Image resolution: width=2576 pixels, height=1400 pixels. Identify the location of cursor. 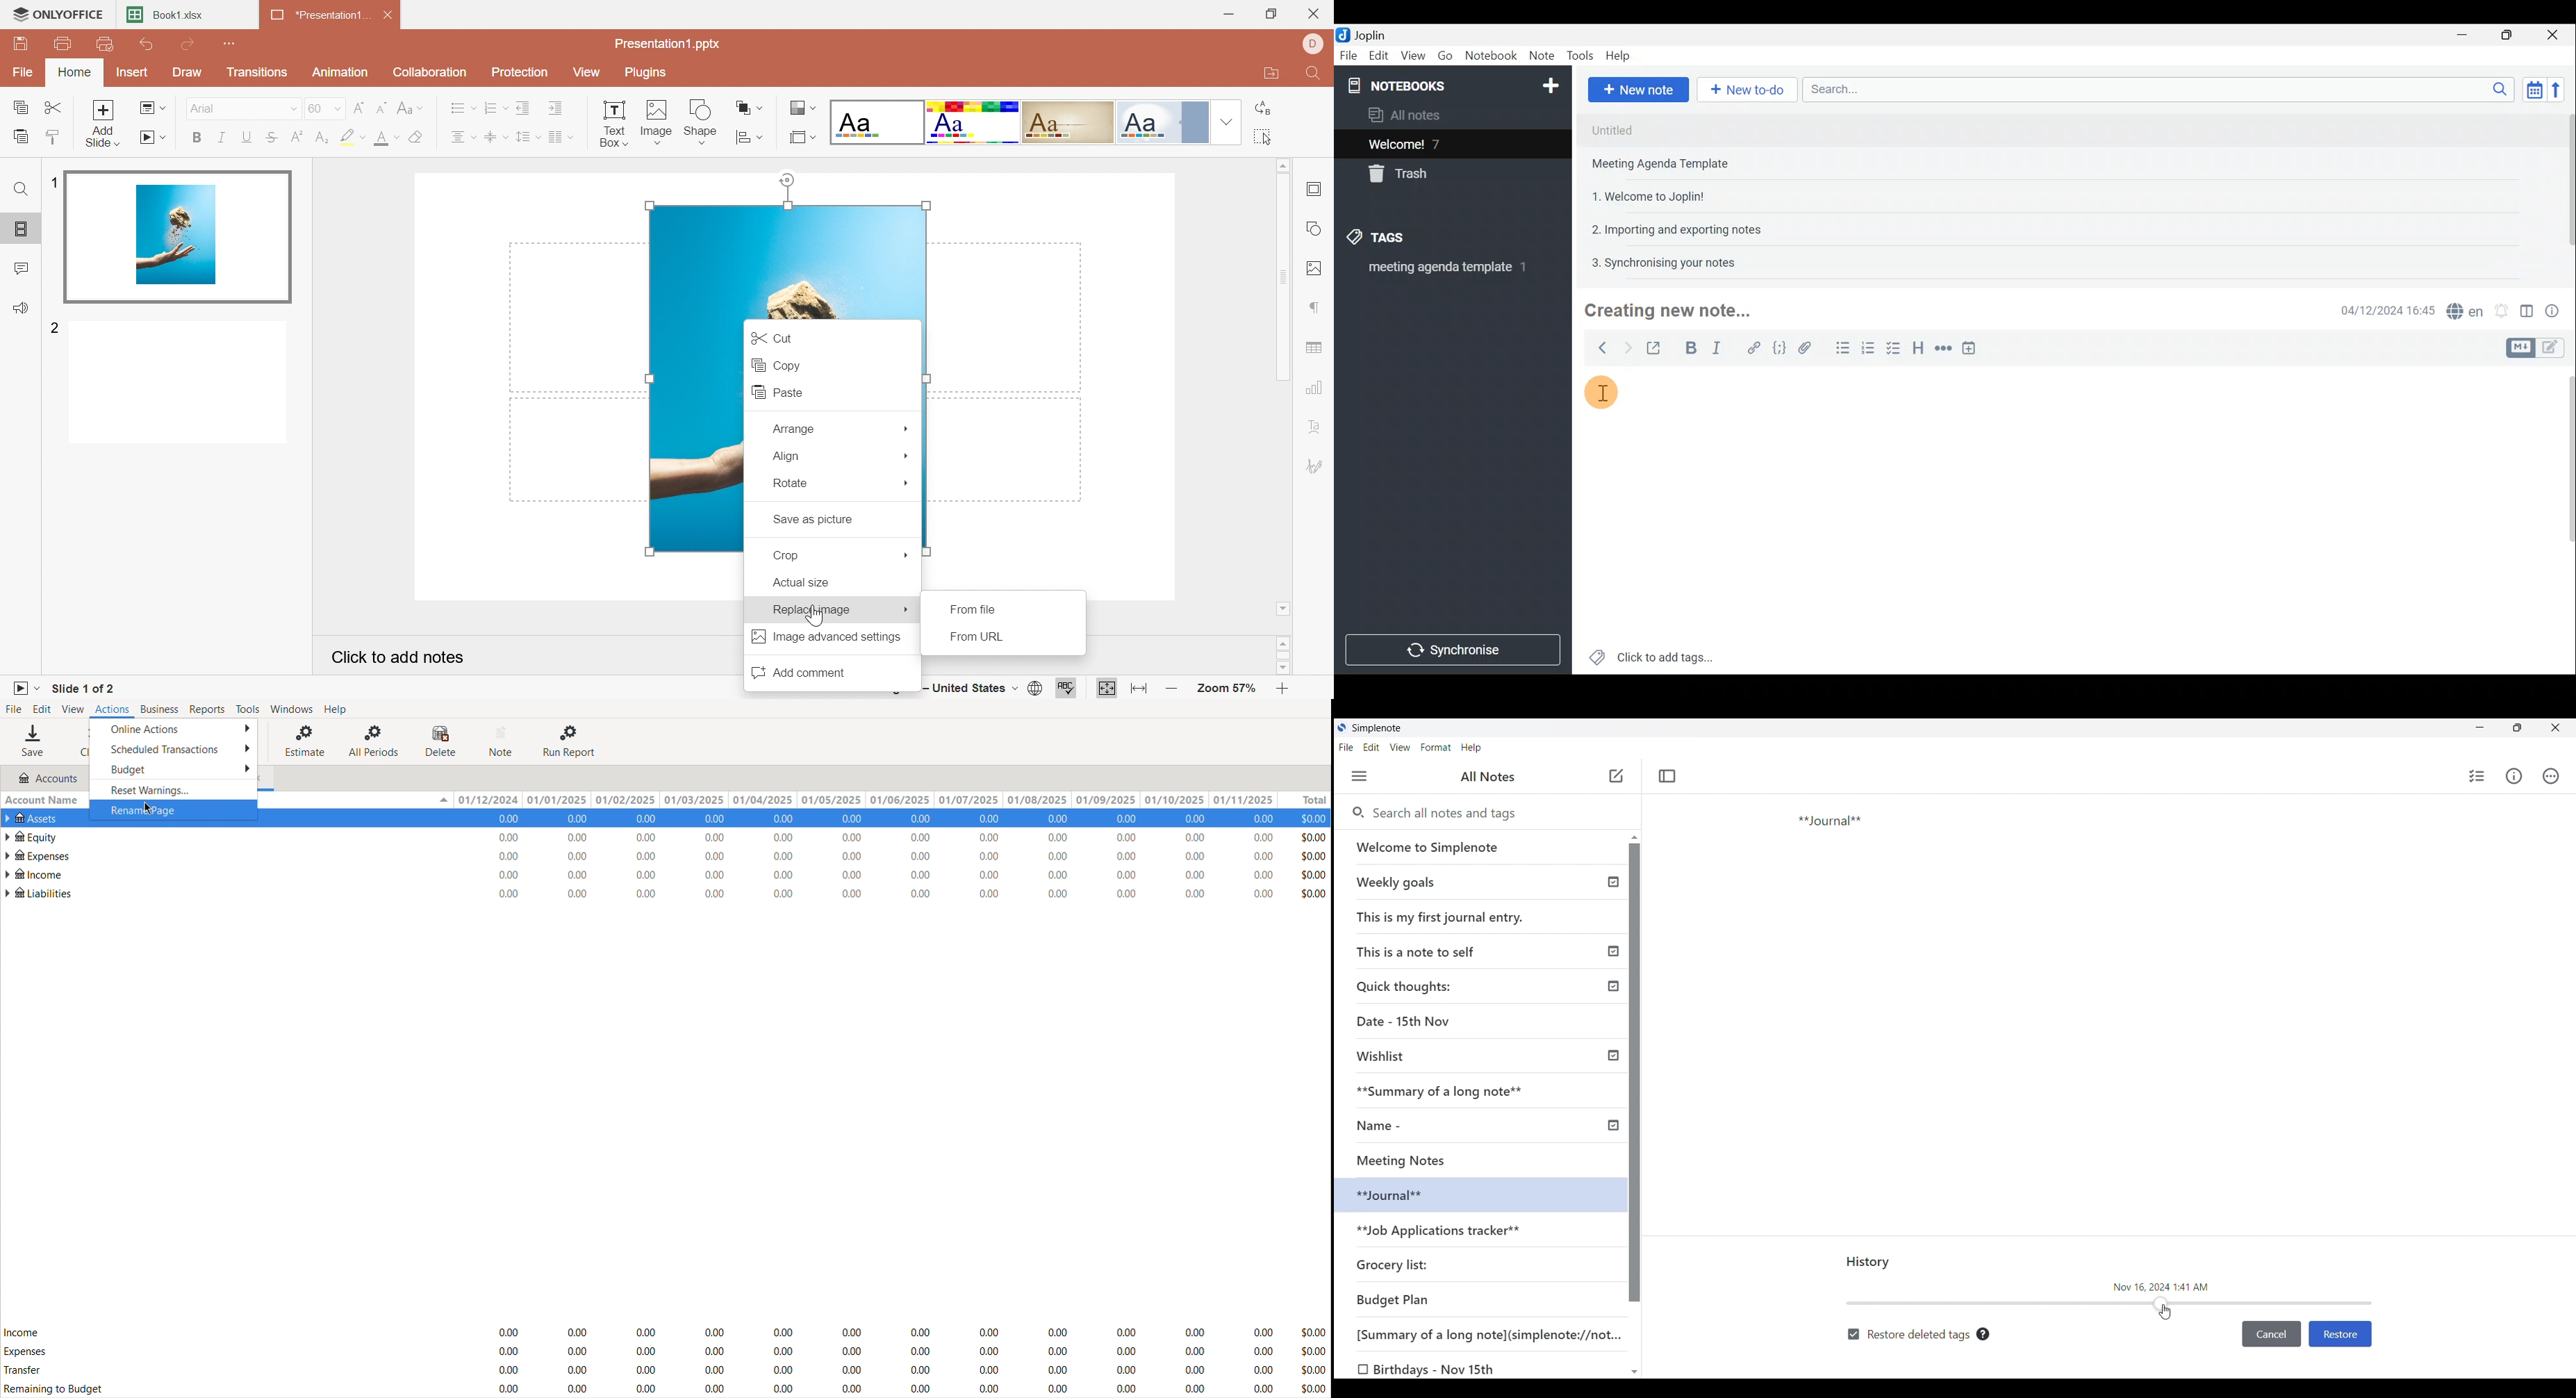
(816, 618).